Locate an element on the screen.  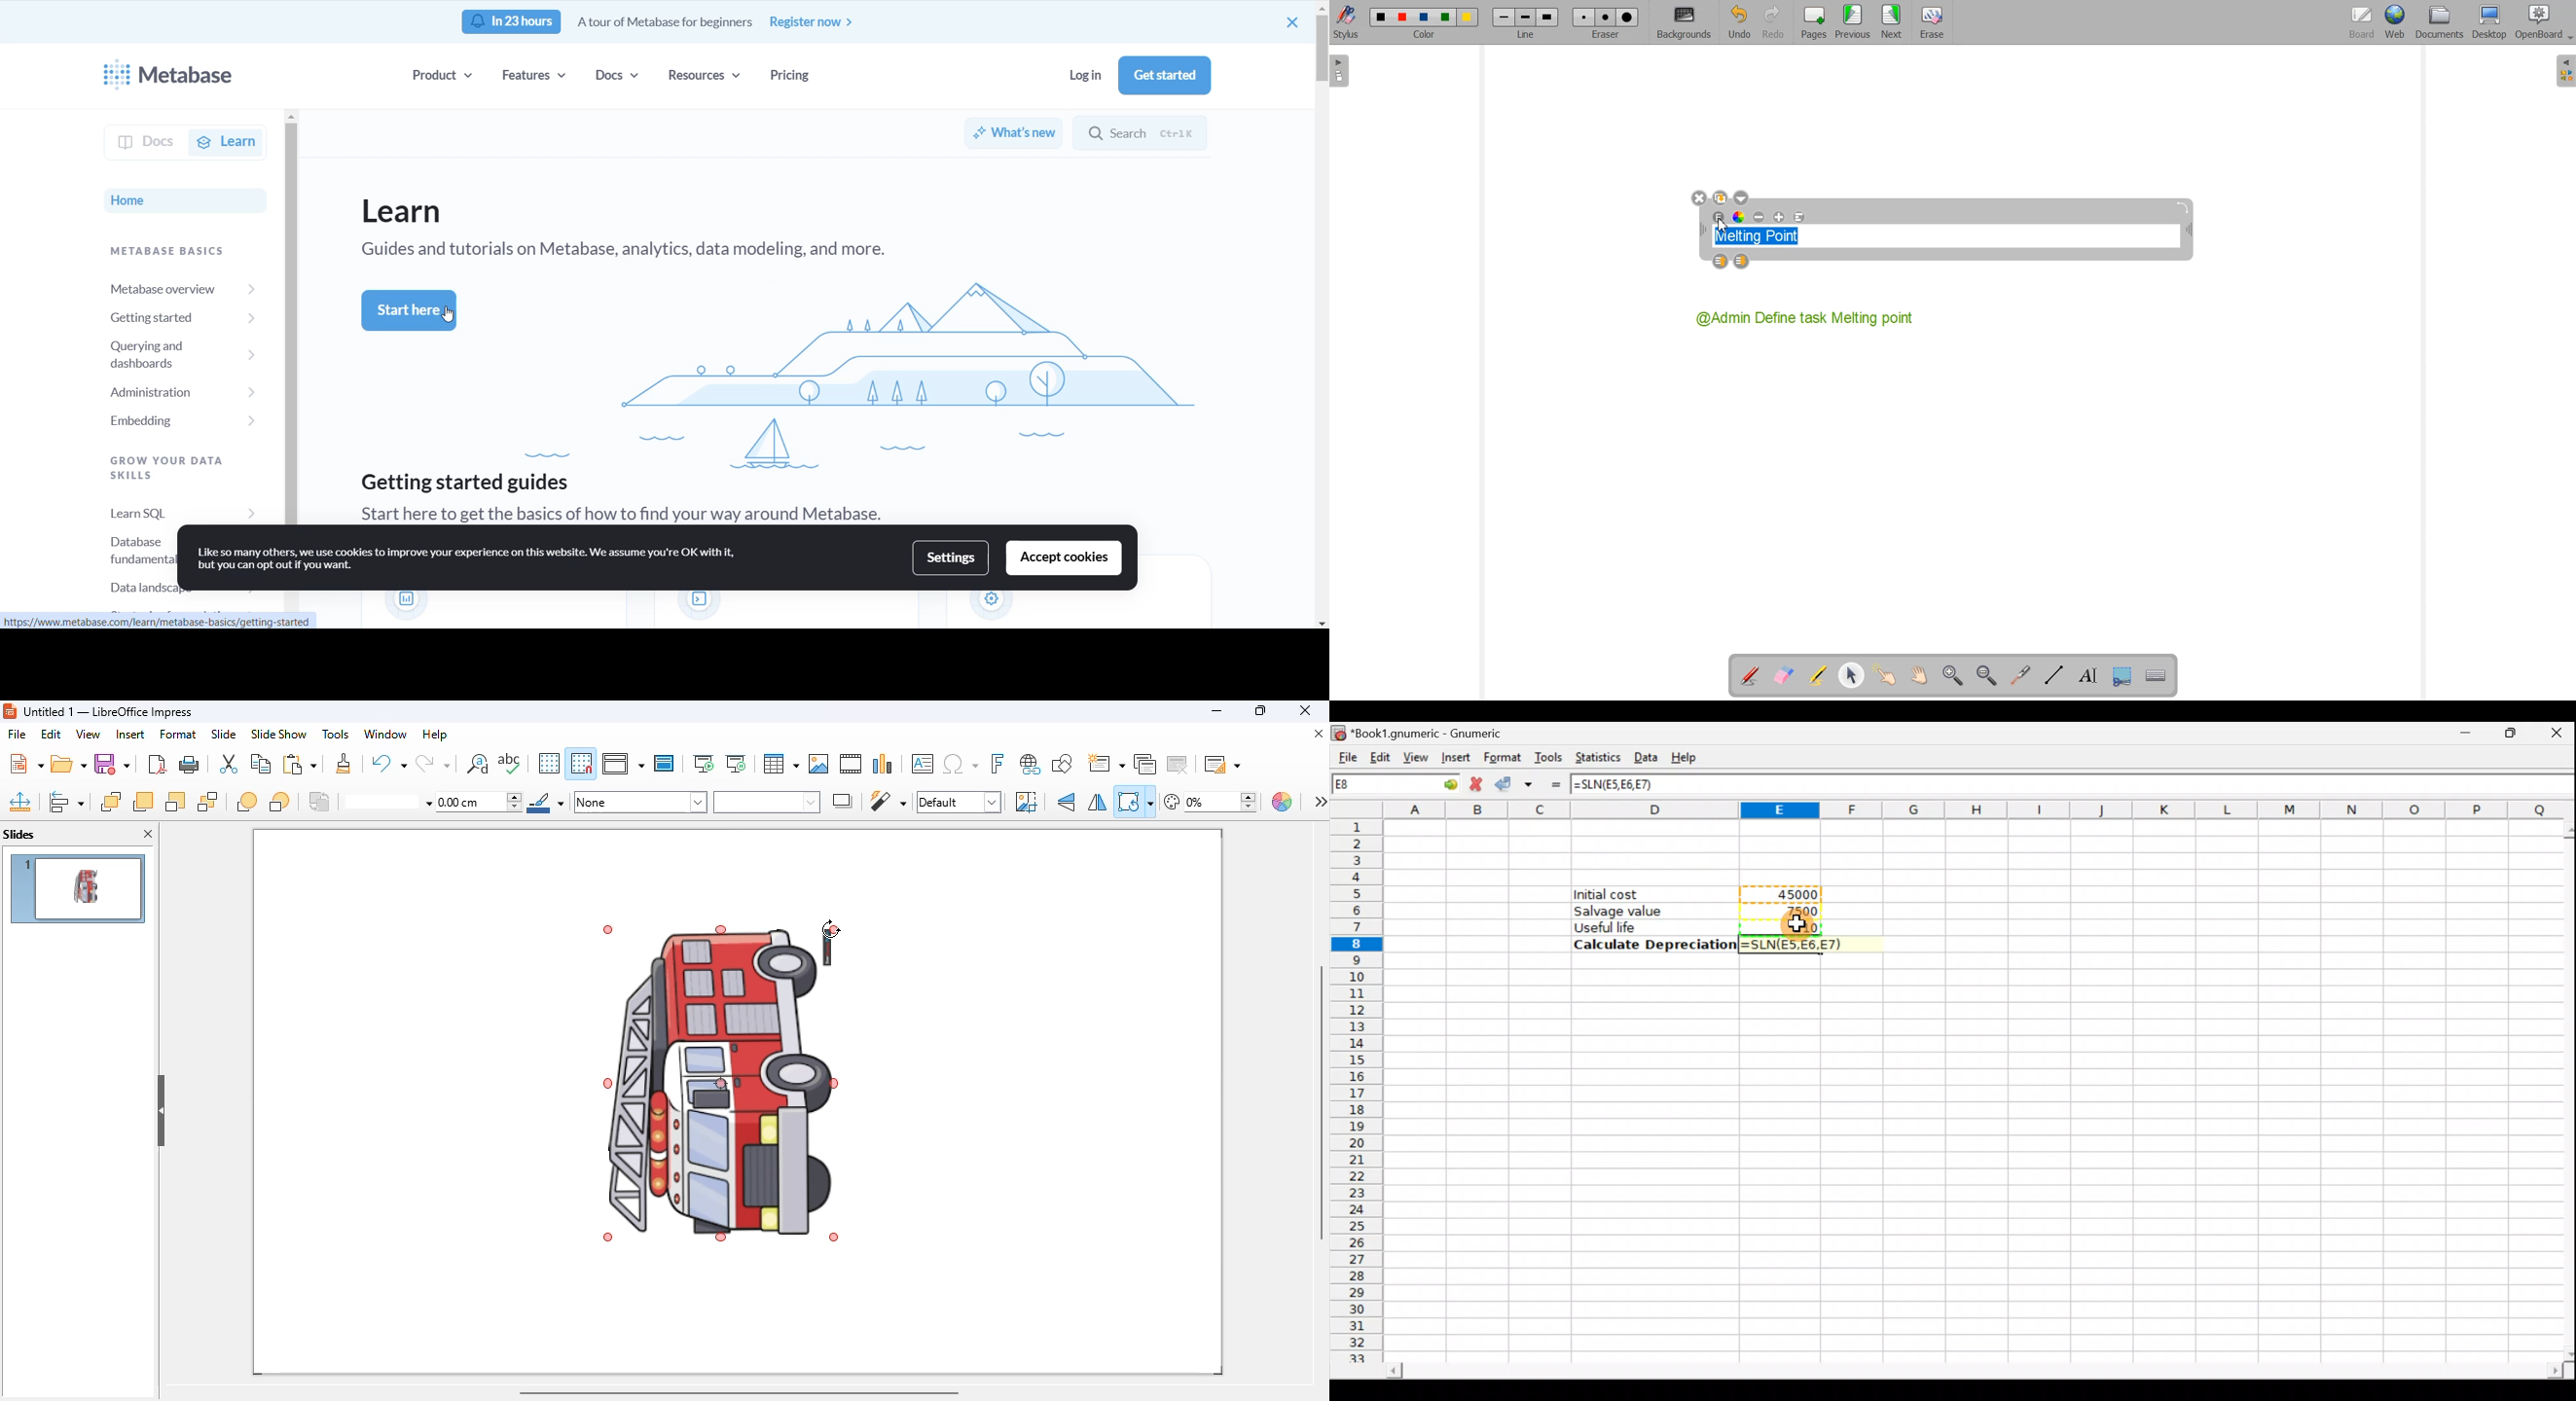
getting started guides is located at coordinates (467, 482).